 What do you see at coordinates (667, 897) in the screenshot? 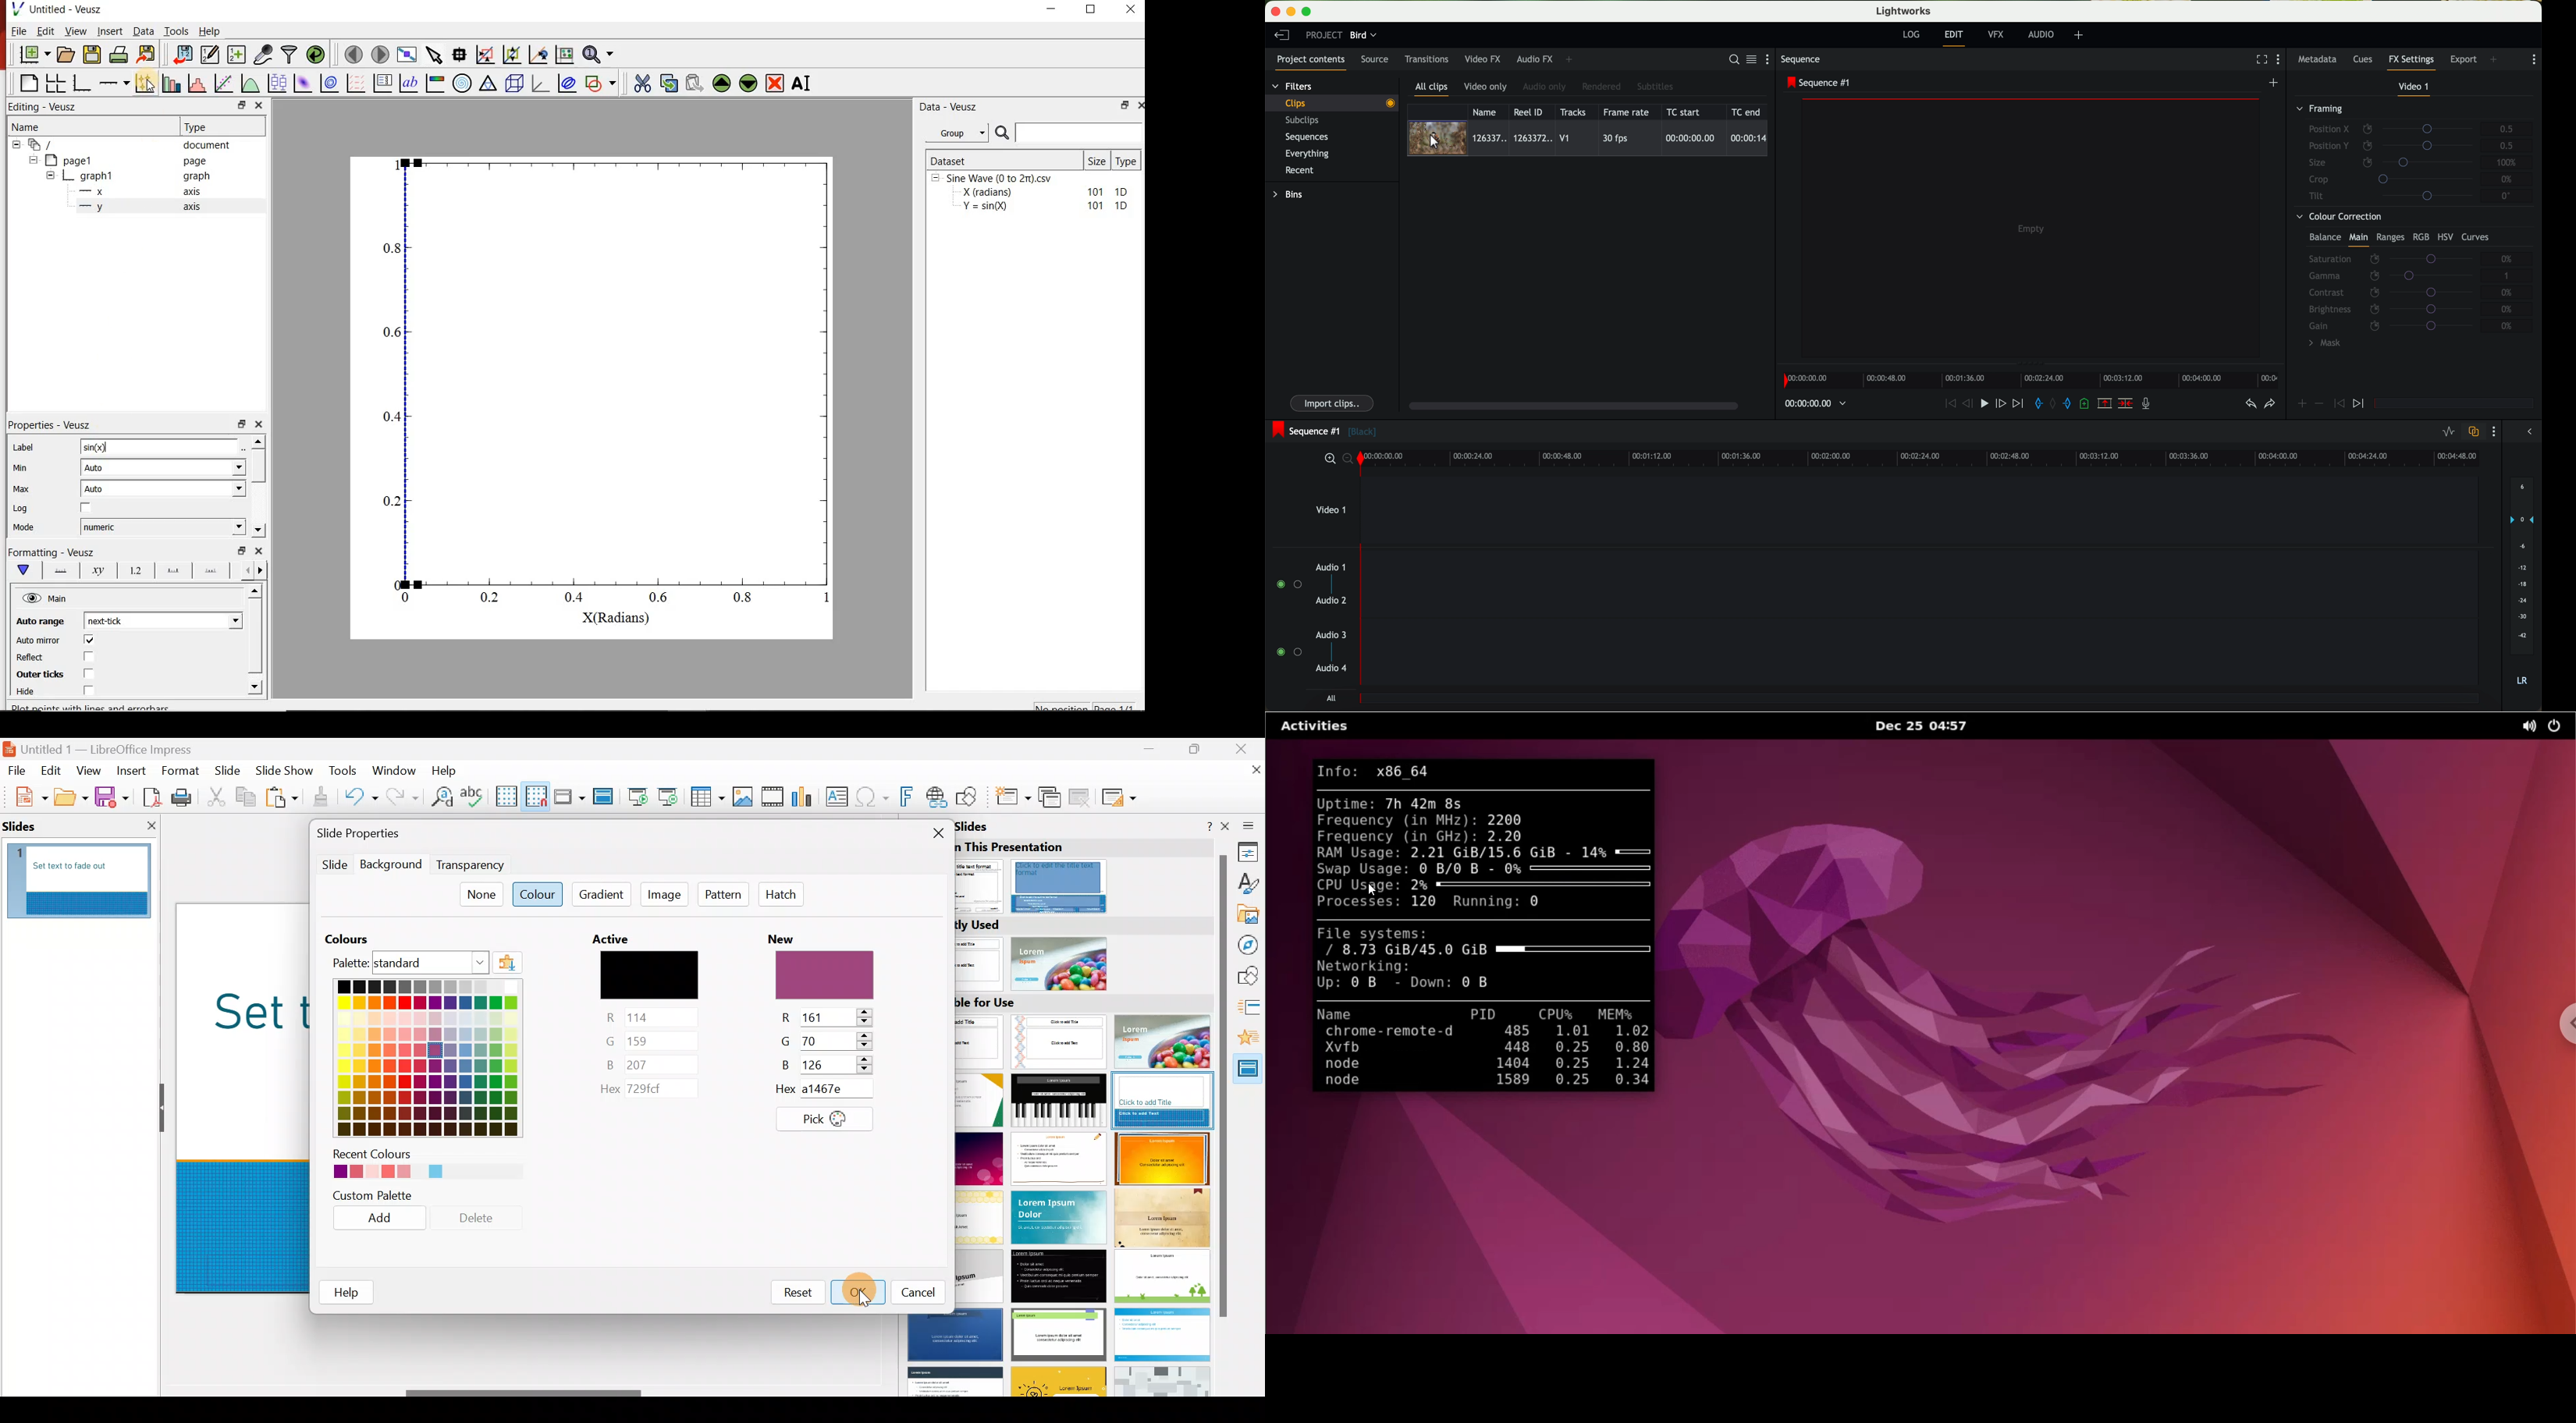
I see `Image` at bounding box center [667, 897].